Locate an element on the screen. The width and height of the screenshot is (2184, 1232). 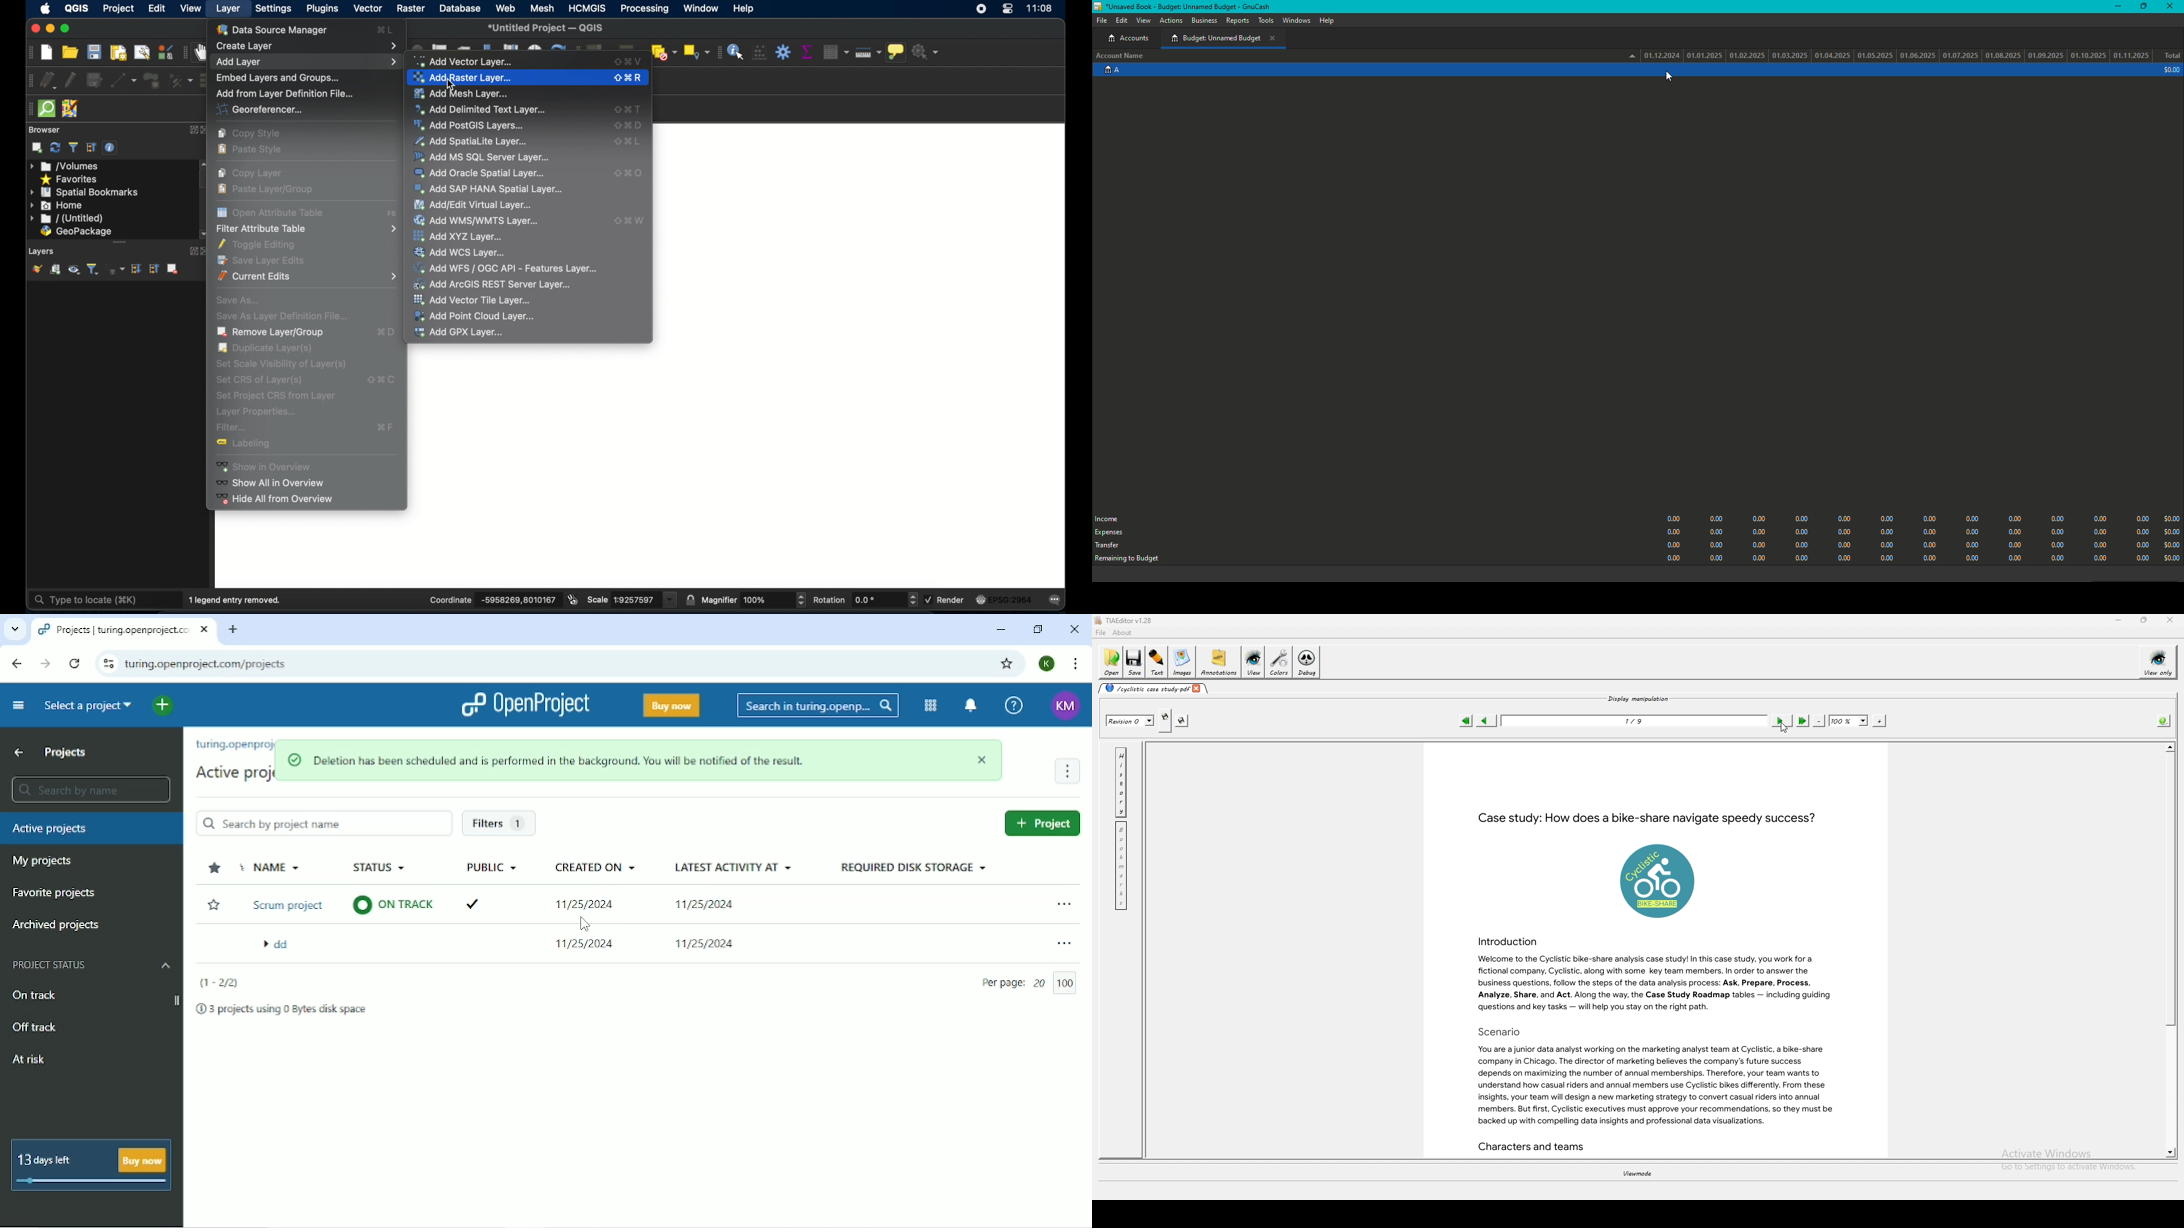
copy style is located at coordinates (251, 134).